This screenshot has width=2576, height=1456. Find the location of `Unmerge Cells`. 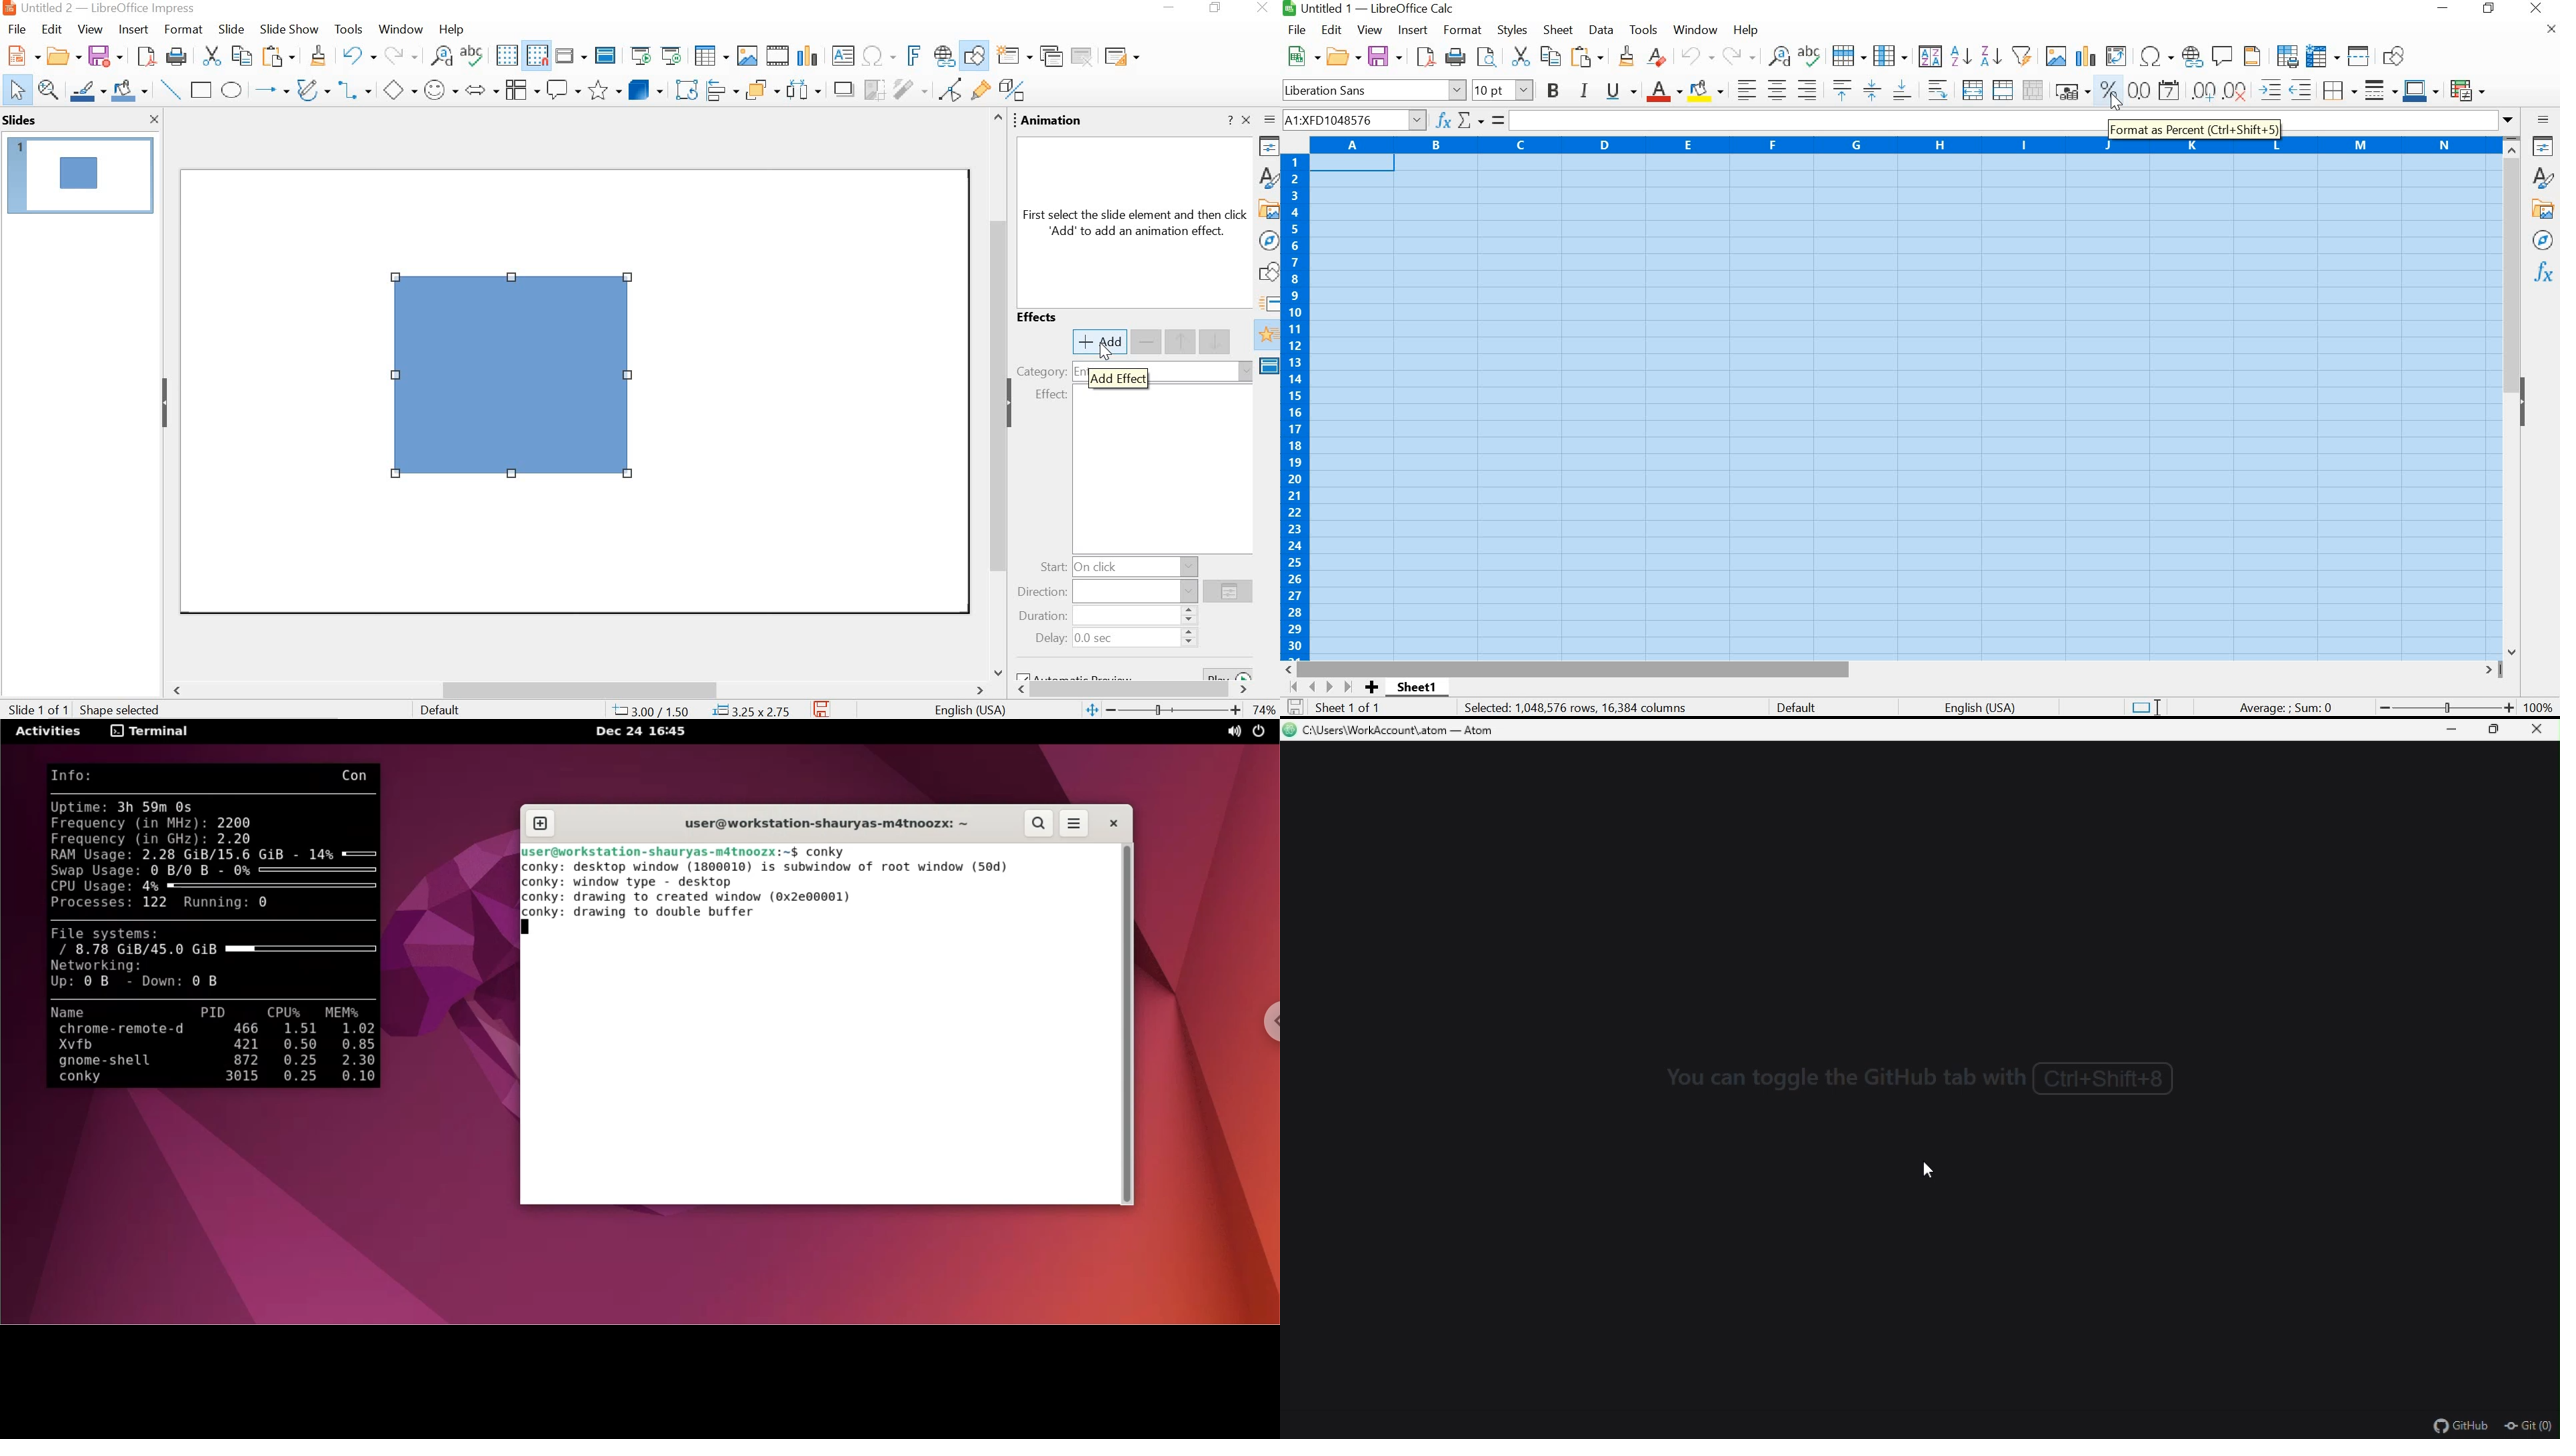

Unmerge Cells is located at coordinates (2033, 89).